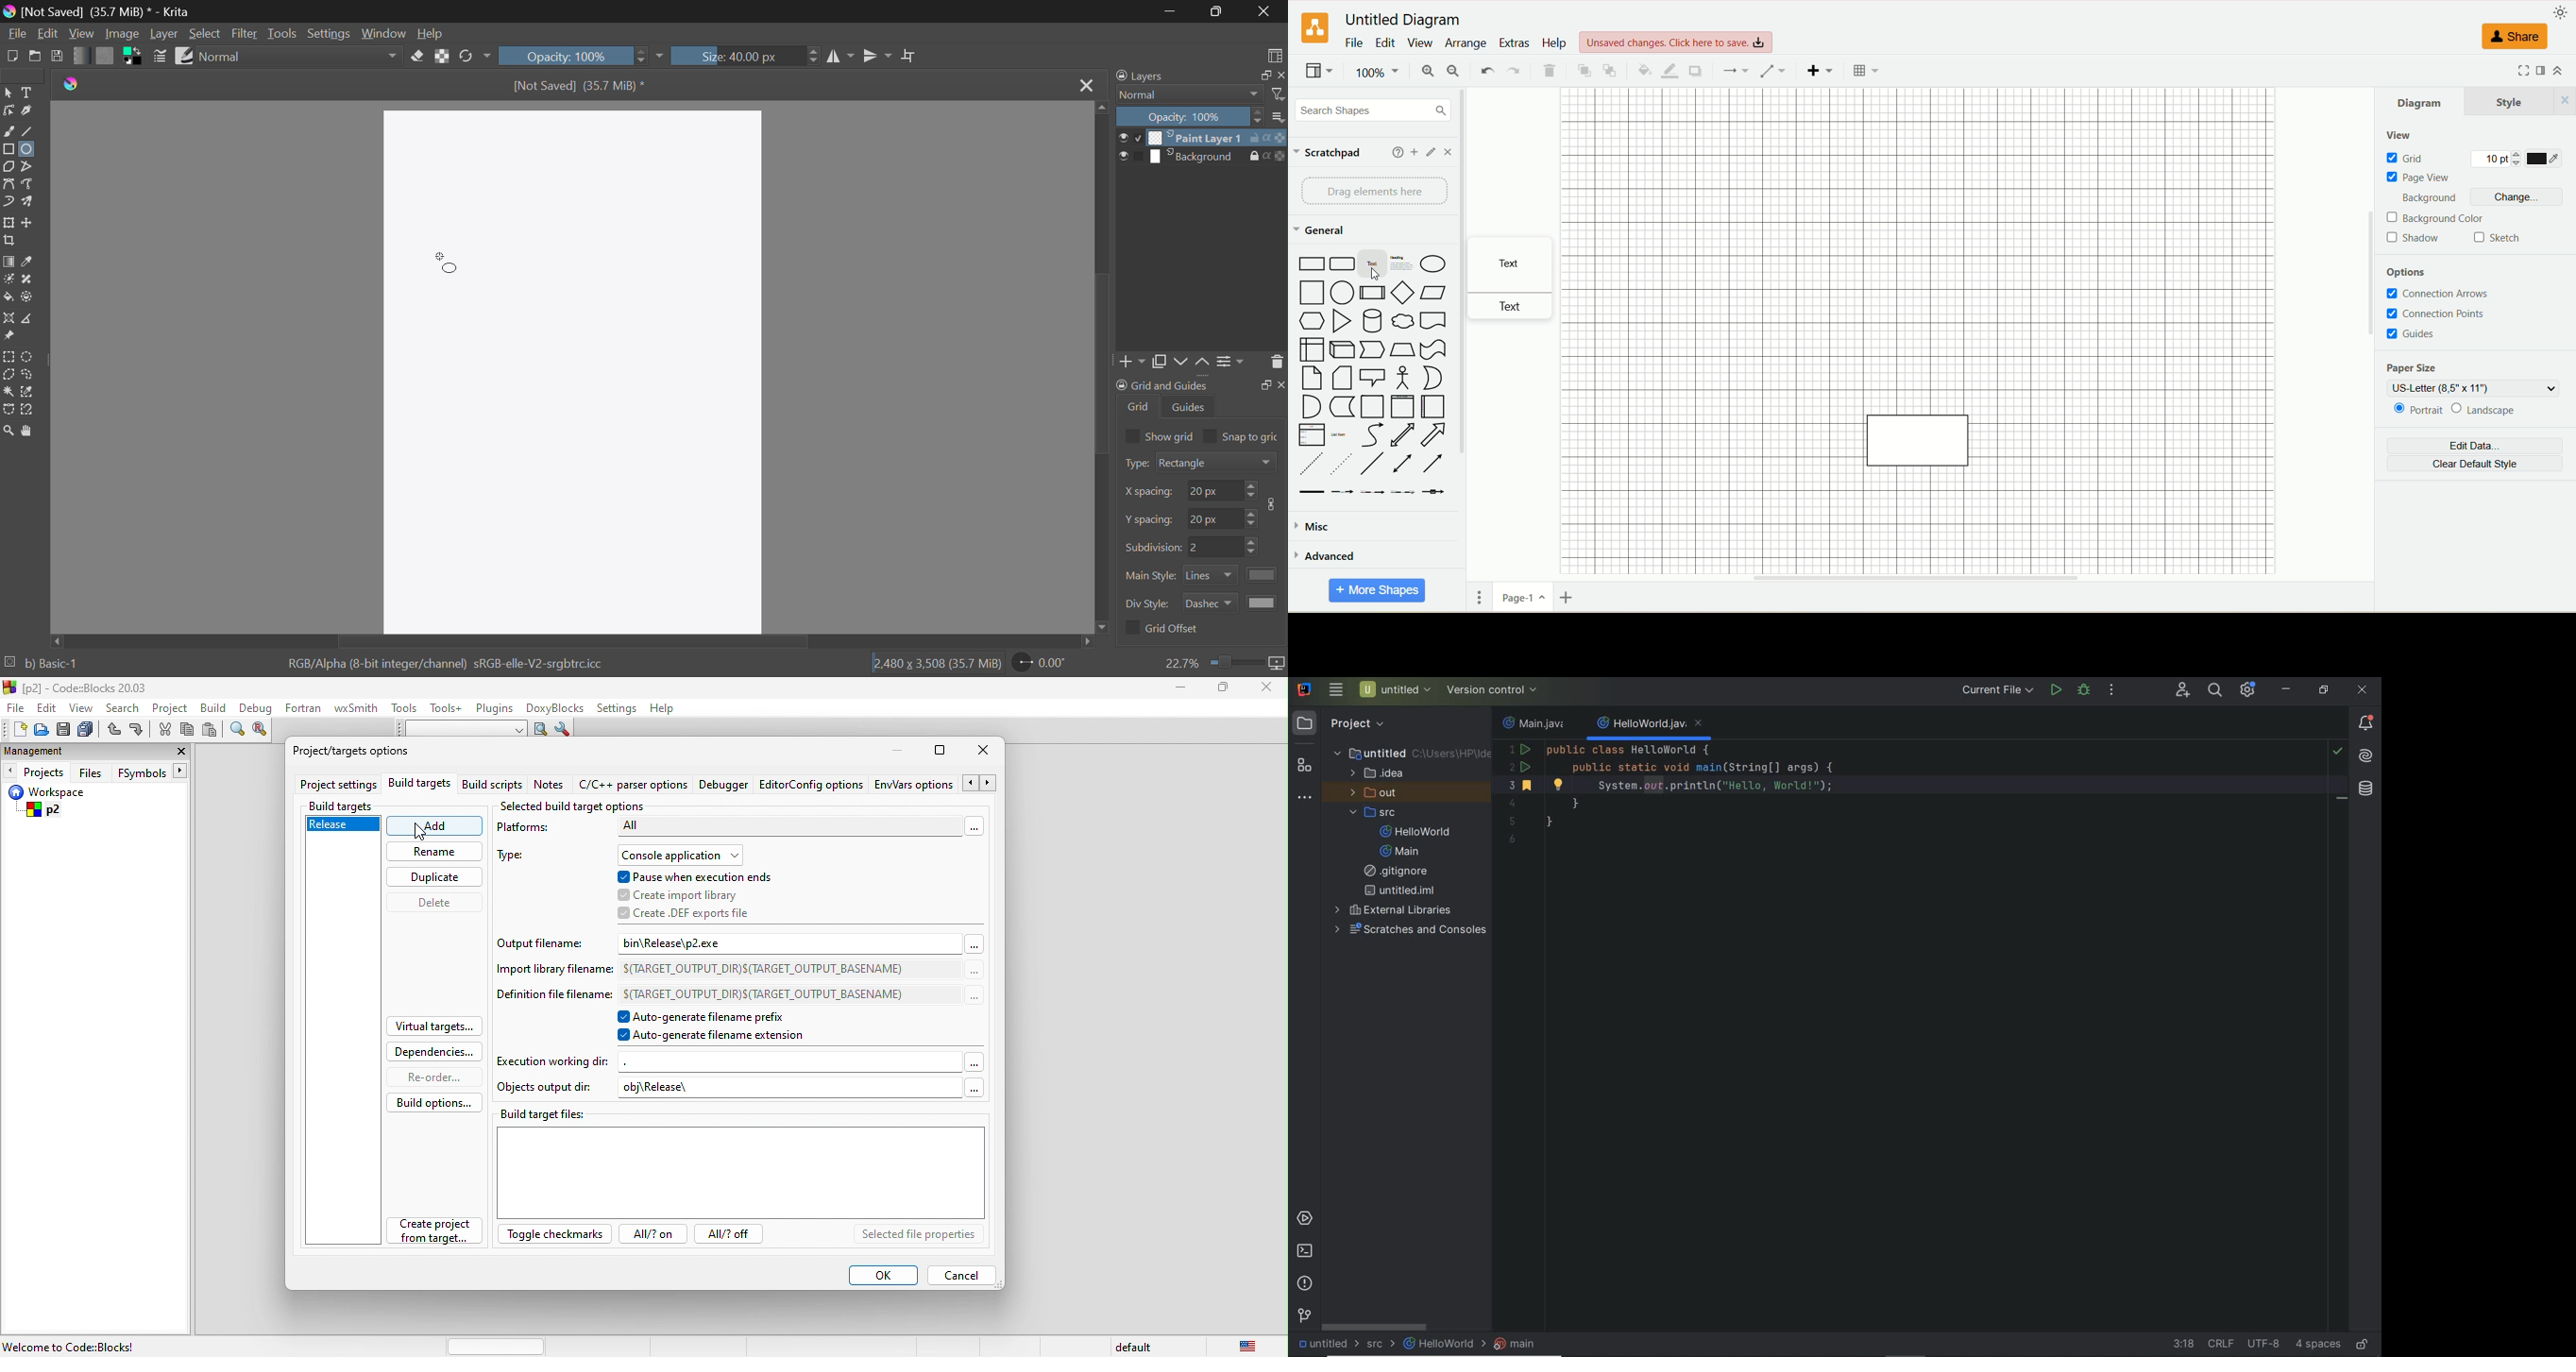  What do you see at coordinates (1520, 598) in the screenshot?
I see `page-1` at bounding box center [1520, 598].